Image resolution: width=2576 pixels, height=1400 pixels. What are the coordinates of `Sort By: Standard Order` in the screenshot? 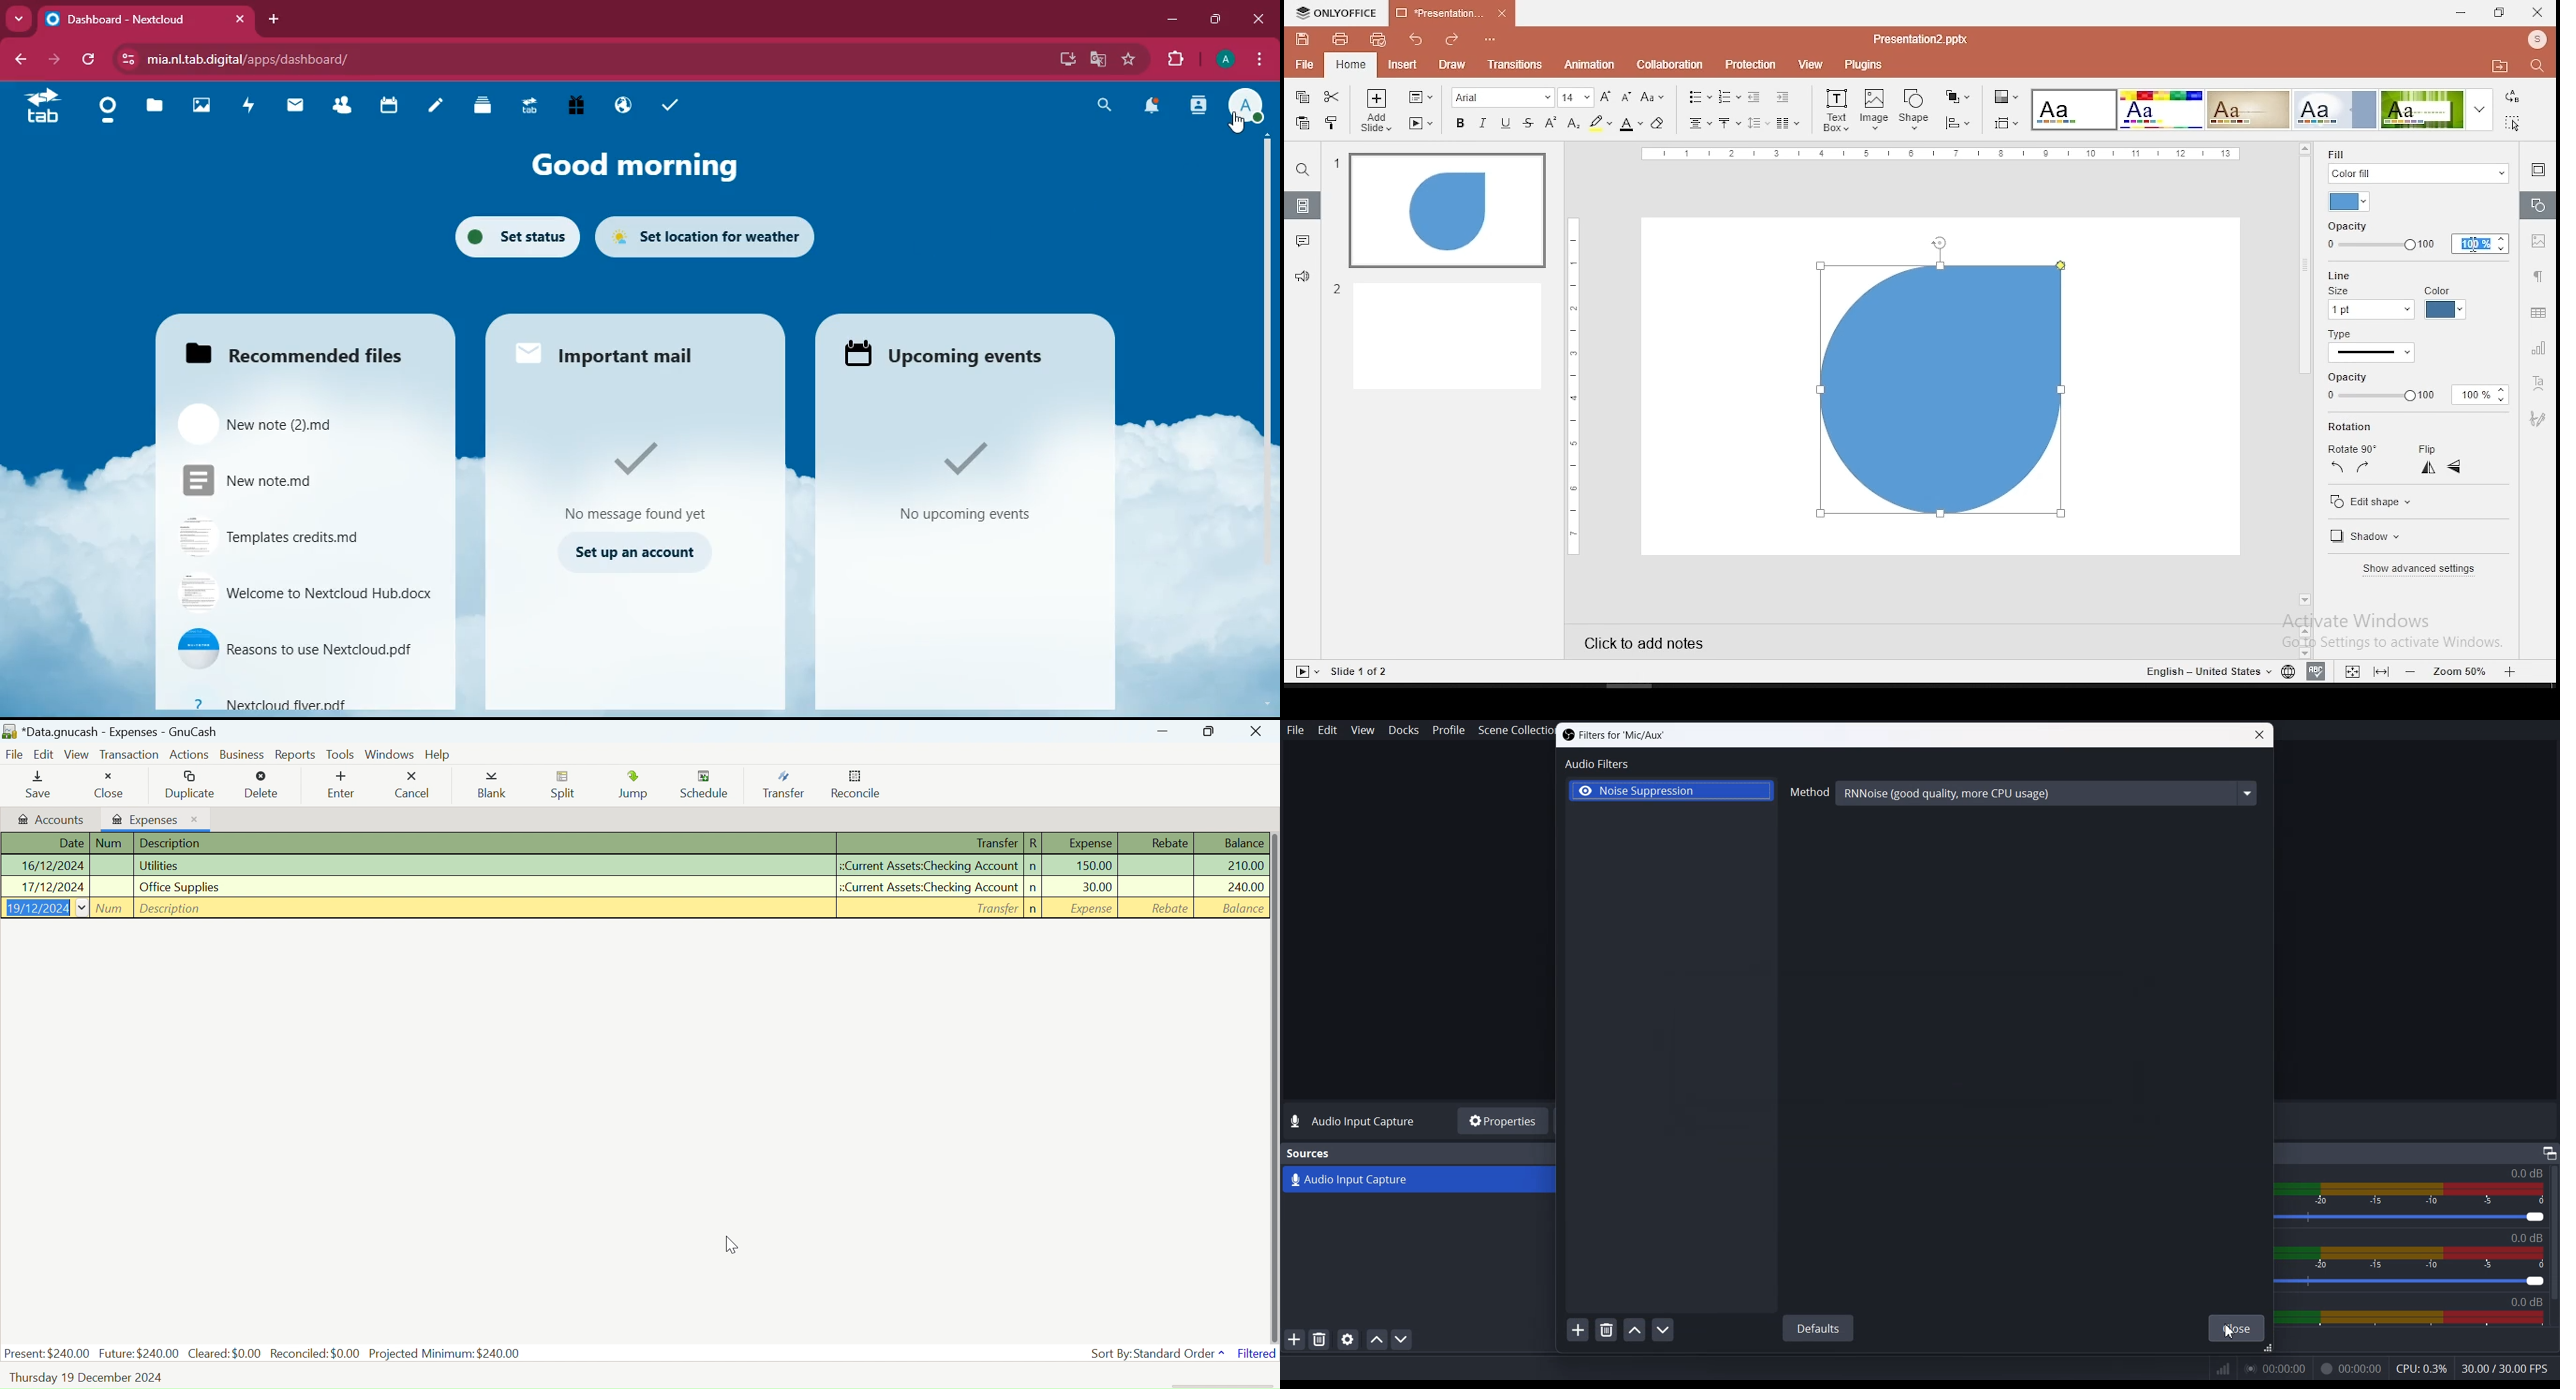 It's located at (1157, 1355).